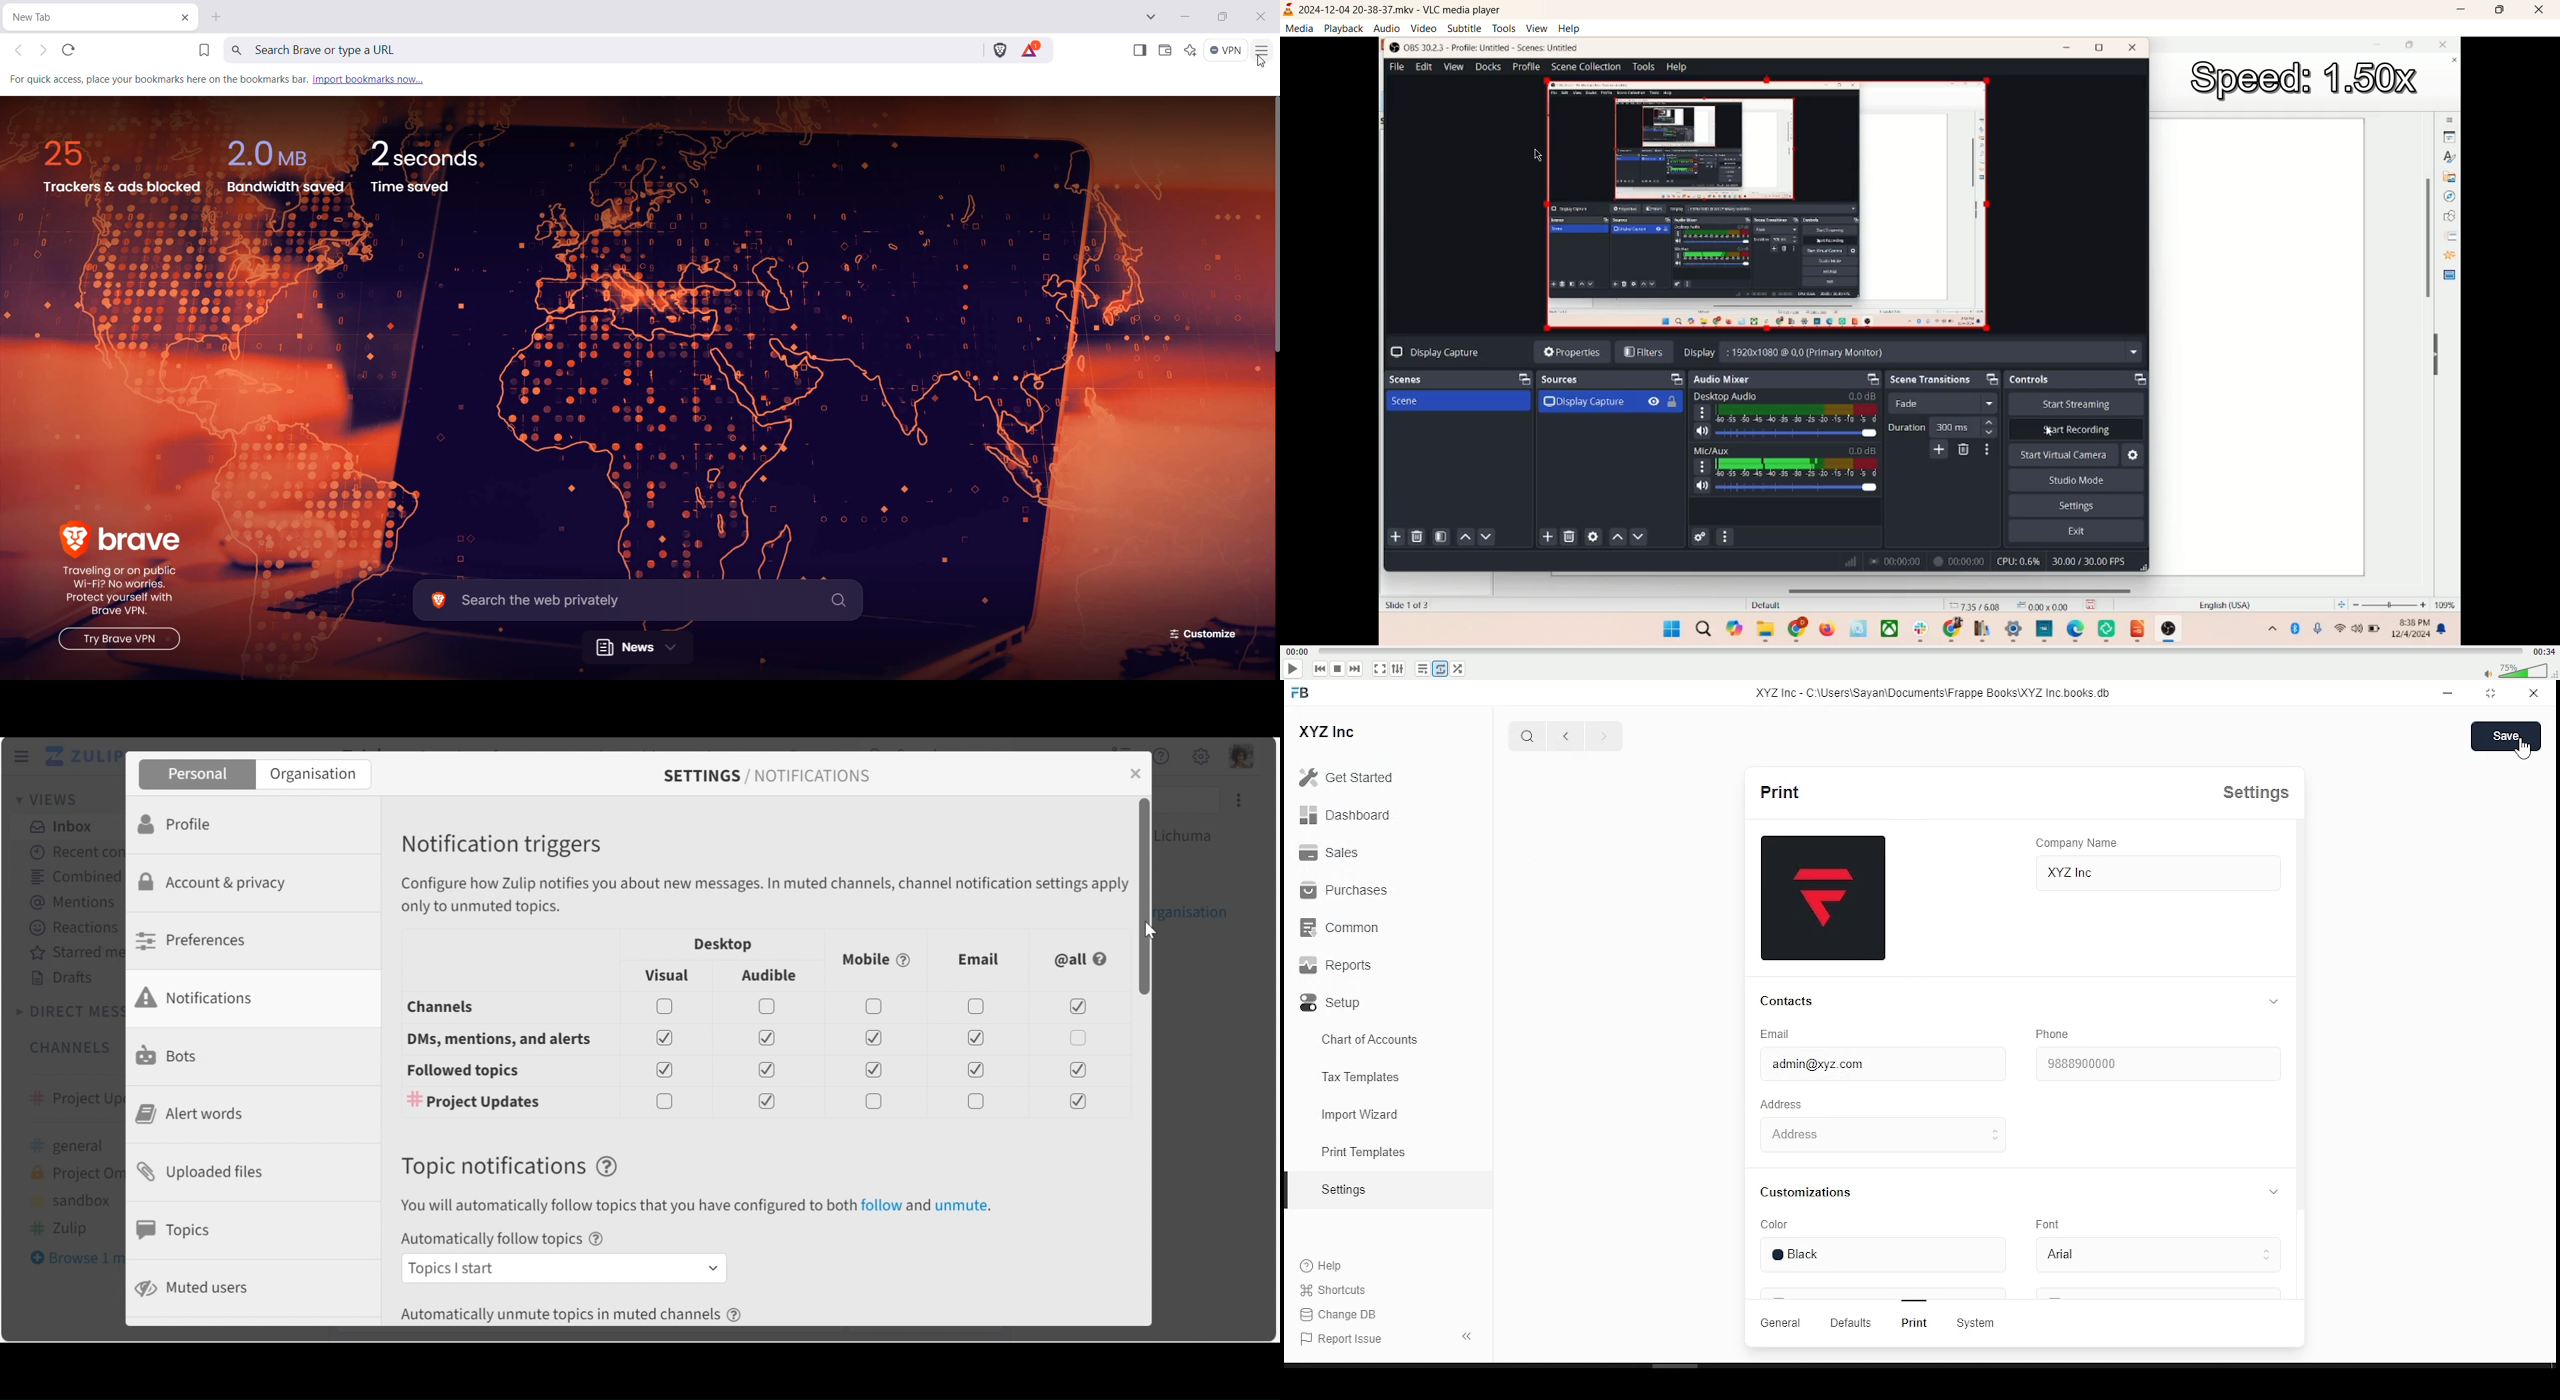 The height and width of the screenshot is (1400, 2576). What do you see at coordinates (179, 823) in the screenshot?
I see `Profile` at bounding box center [179, 823].